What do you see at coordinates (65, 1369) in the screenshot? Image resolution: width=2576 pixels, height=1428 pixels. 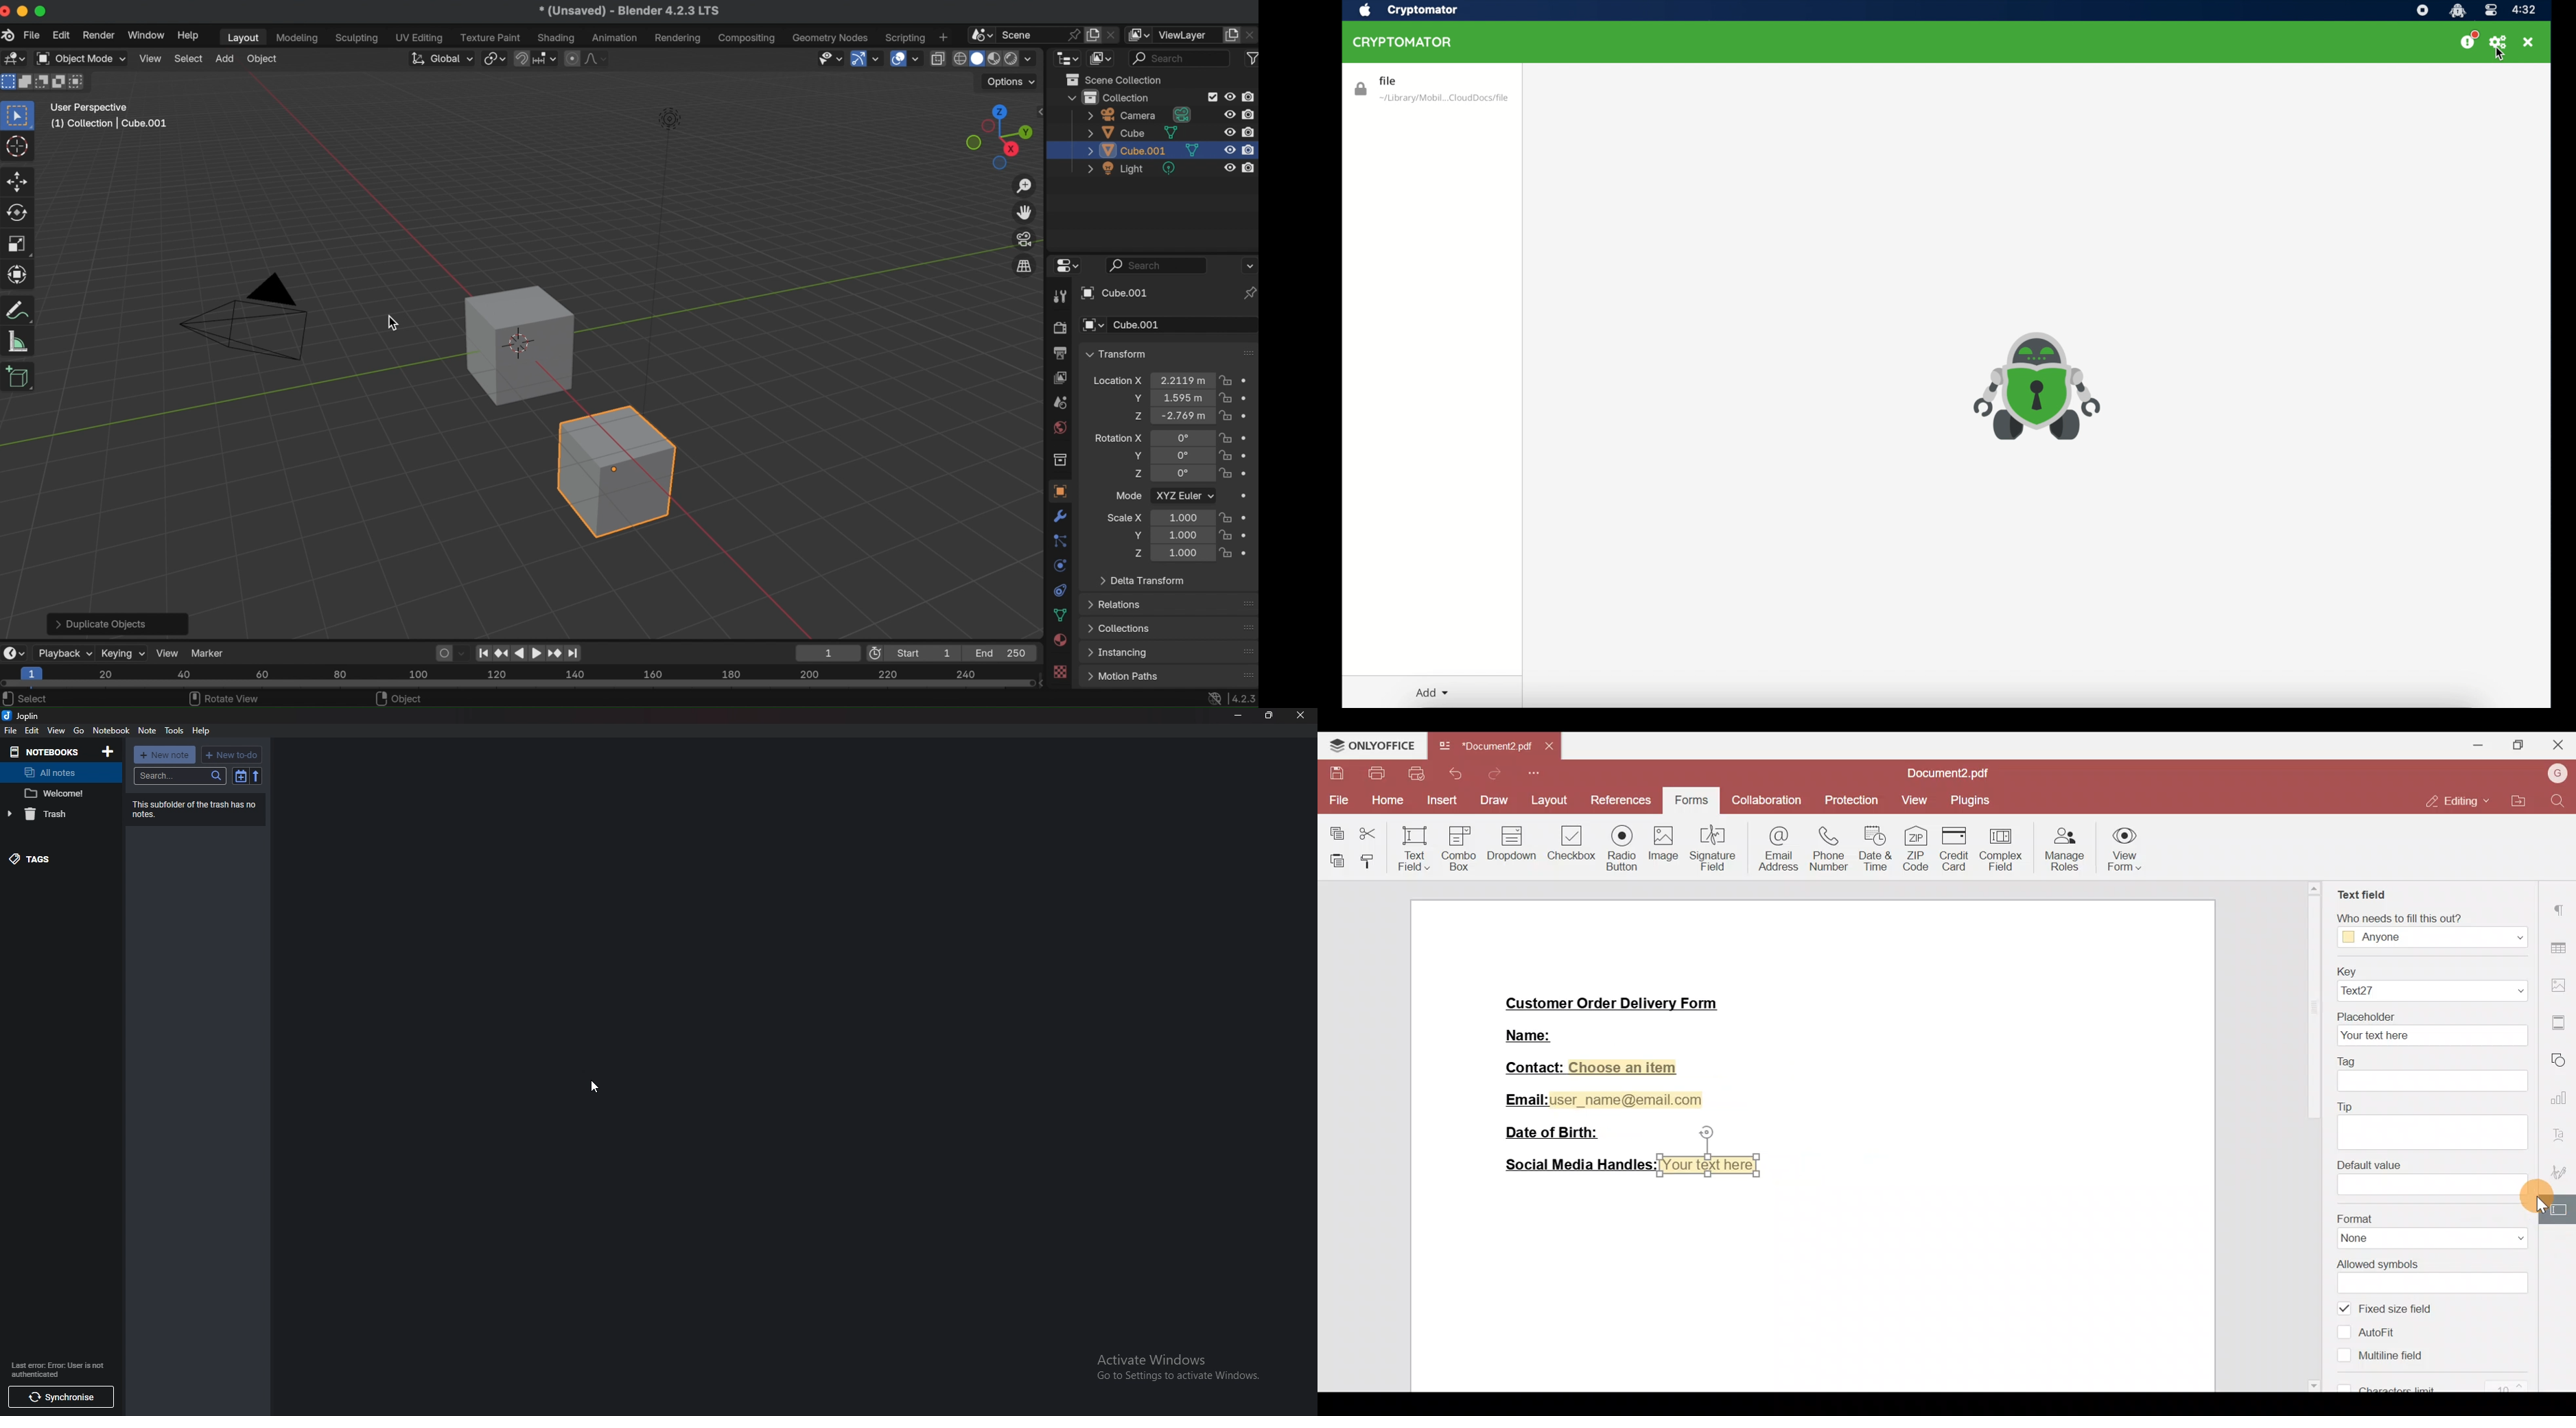 I see `Last enor: Eror: User is not authenticated` at bounding box center [65, 1369].